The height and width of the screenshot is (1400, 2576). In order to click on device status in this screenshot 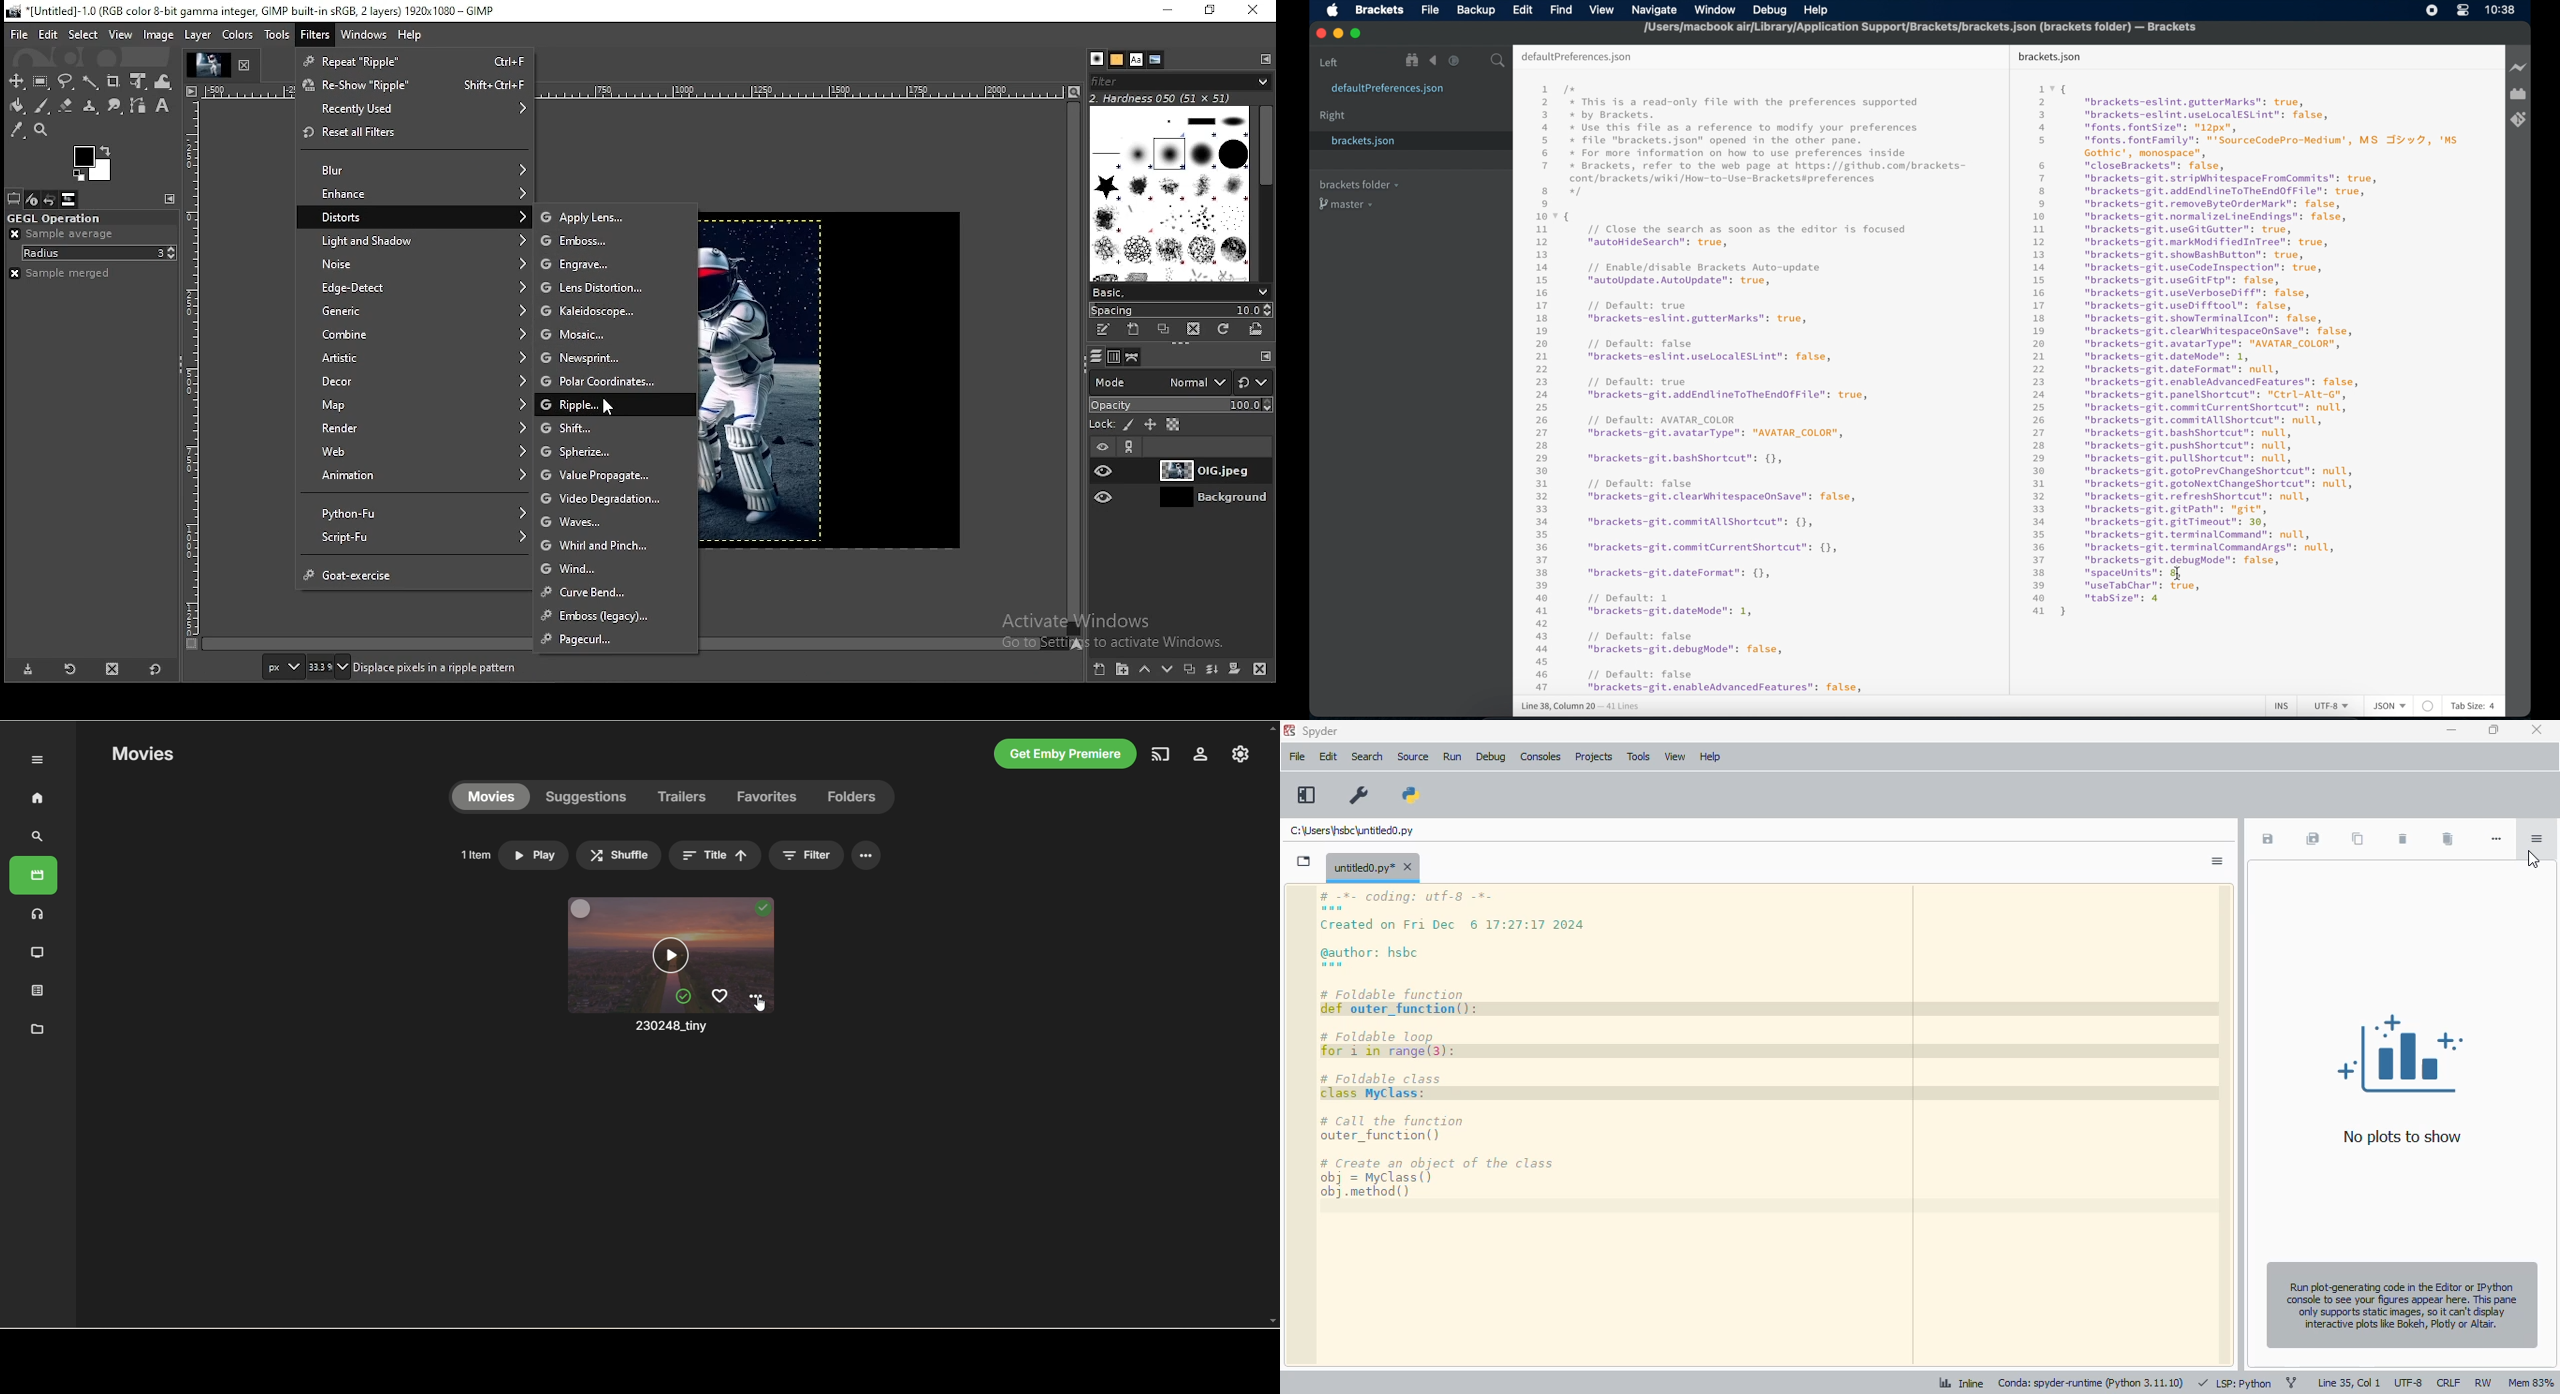, I will do `click(33, 200)`.